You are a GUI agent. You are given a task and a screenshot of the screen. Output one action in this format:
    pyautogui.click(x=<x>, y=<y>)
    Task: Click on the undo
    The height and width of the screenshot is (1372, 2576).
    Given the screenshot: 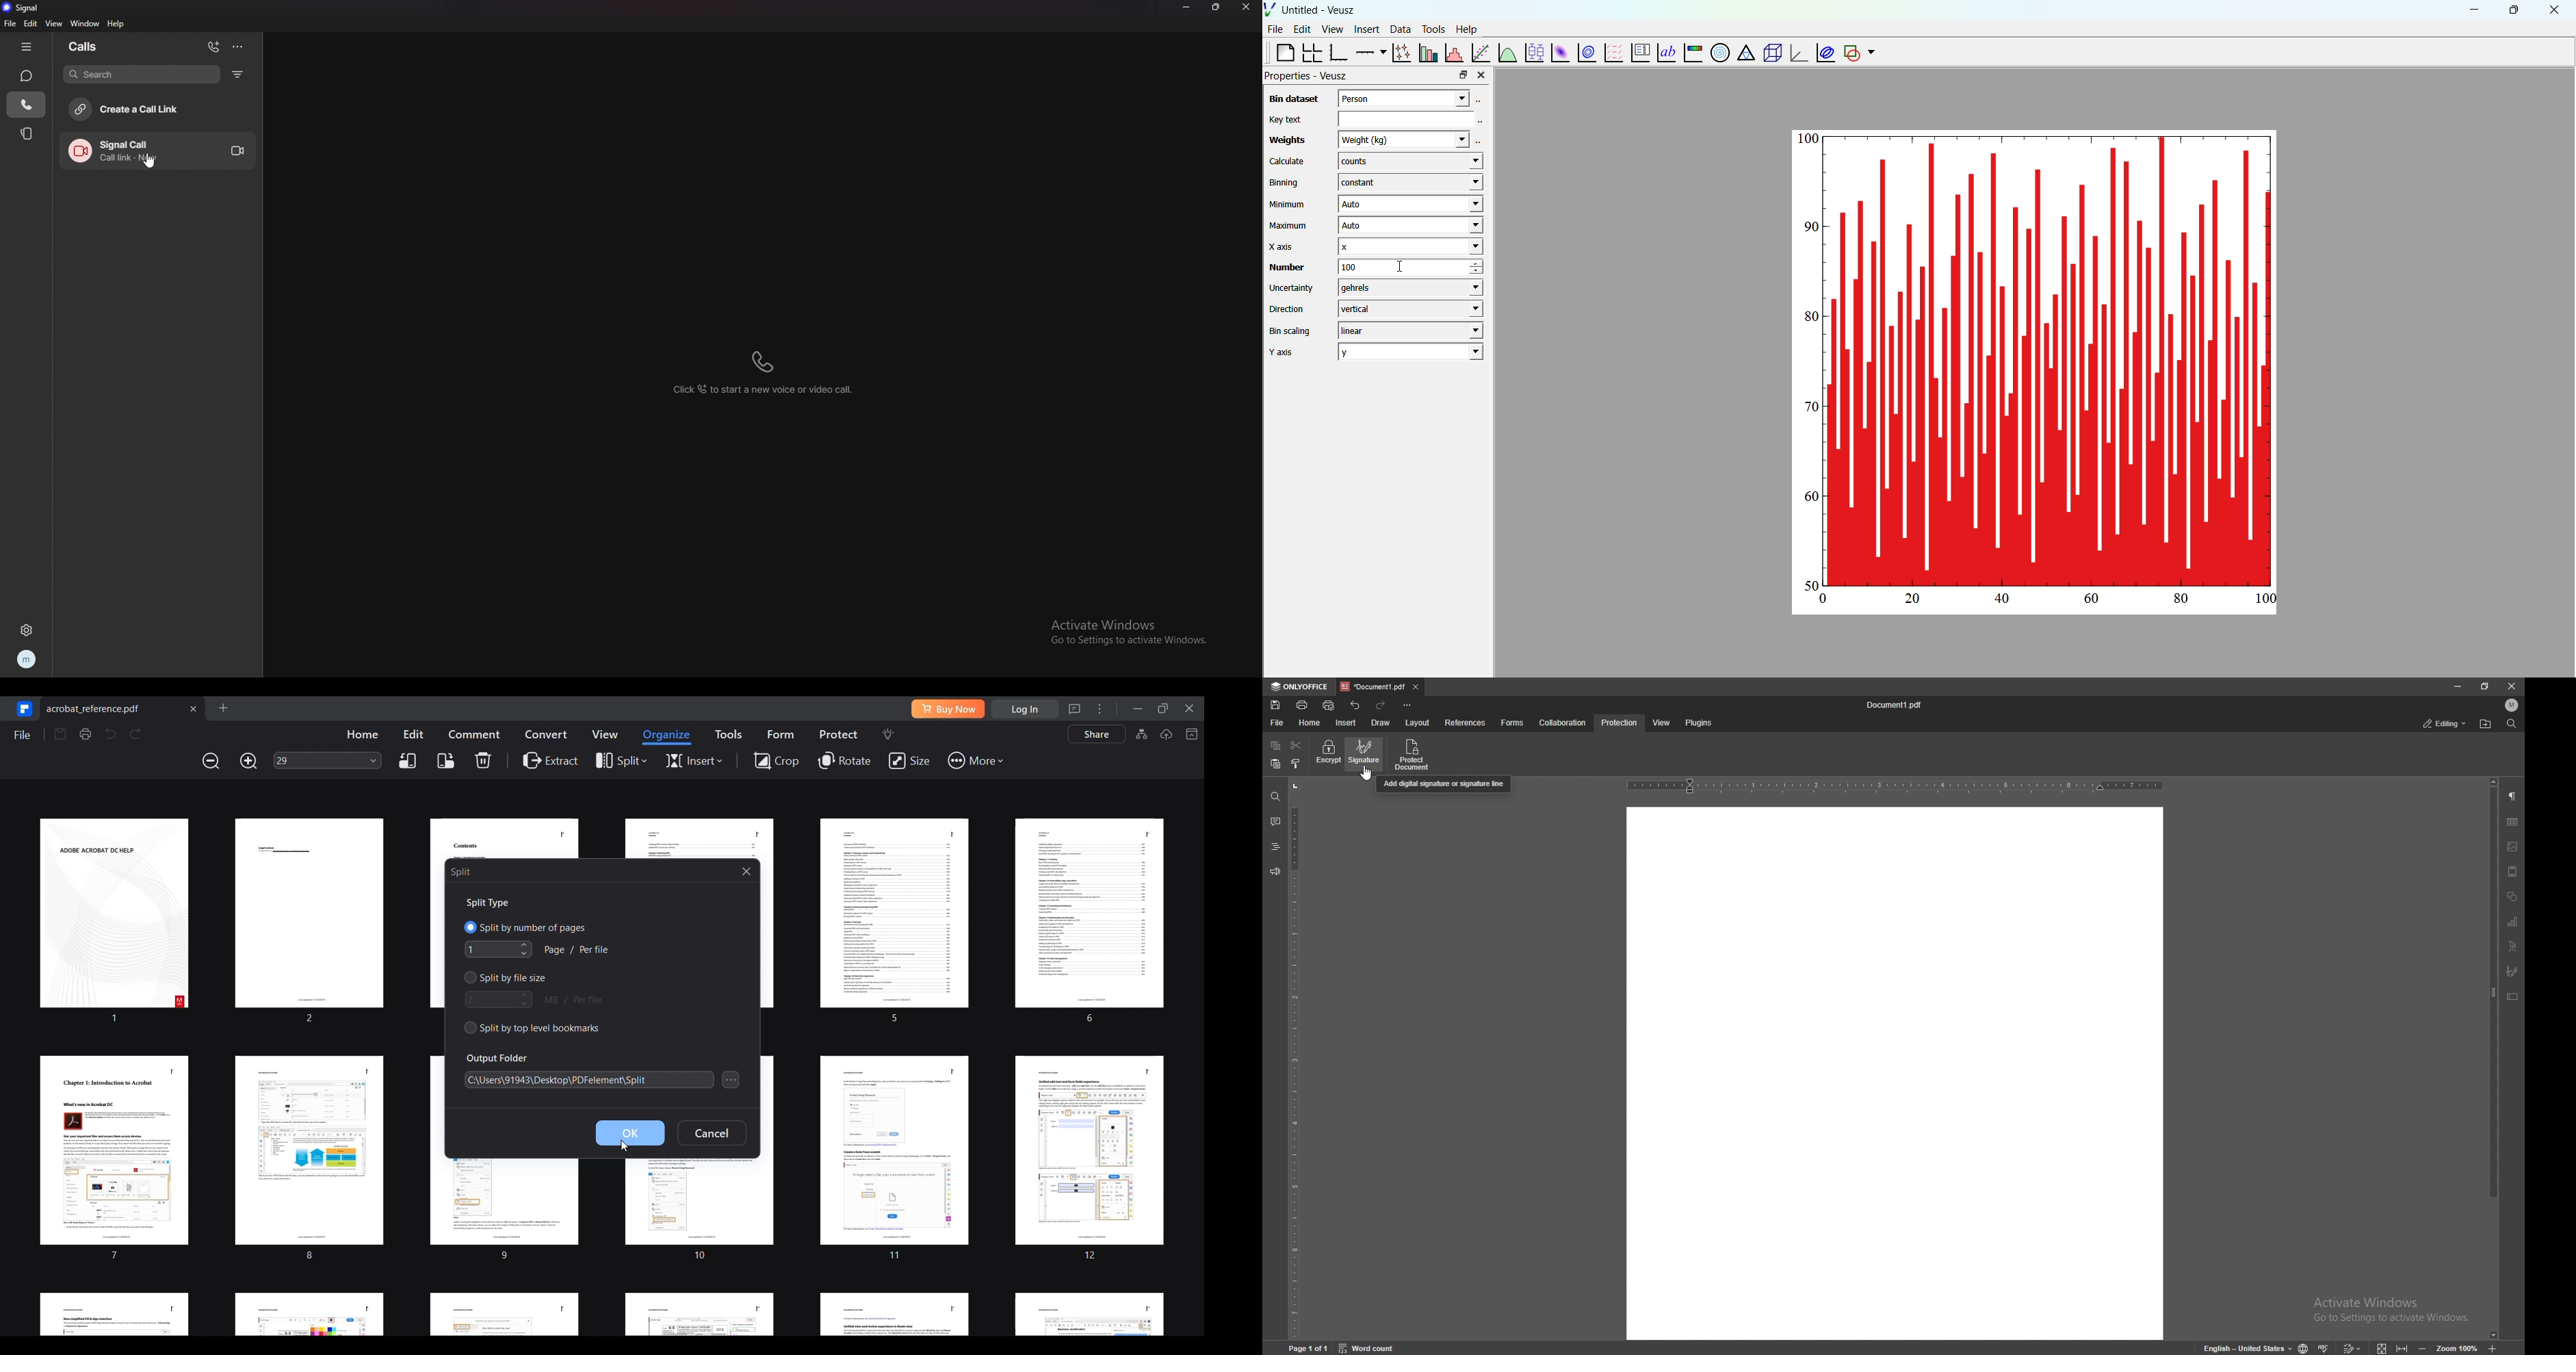 What is the action you would take?
    pyautogui.click(x=1356, y=705)
    